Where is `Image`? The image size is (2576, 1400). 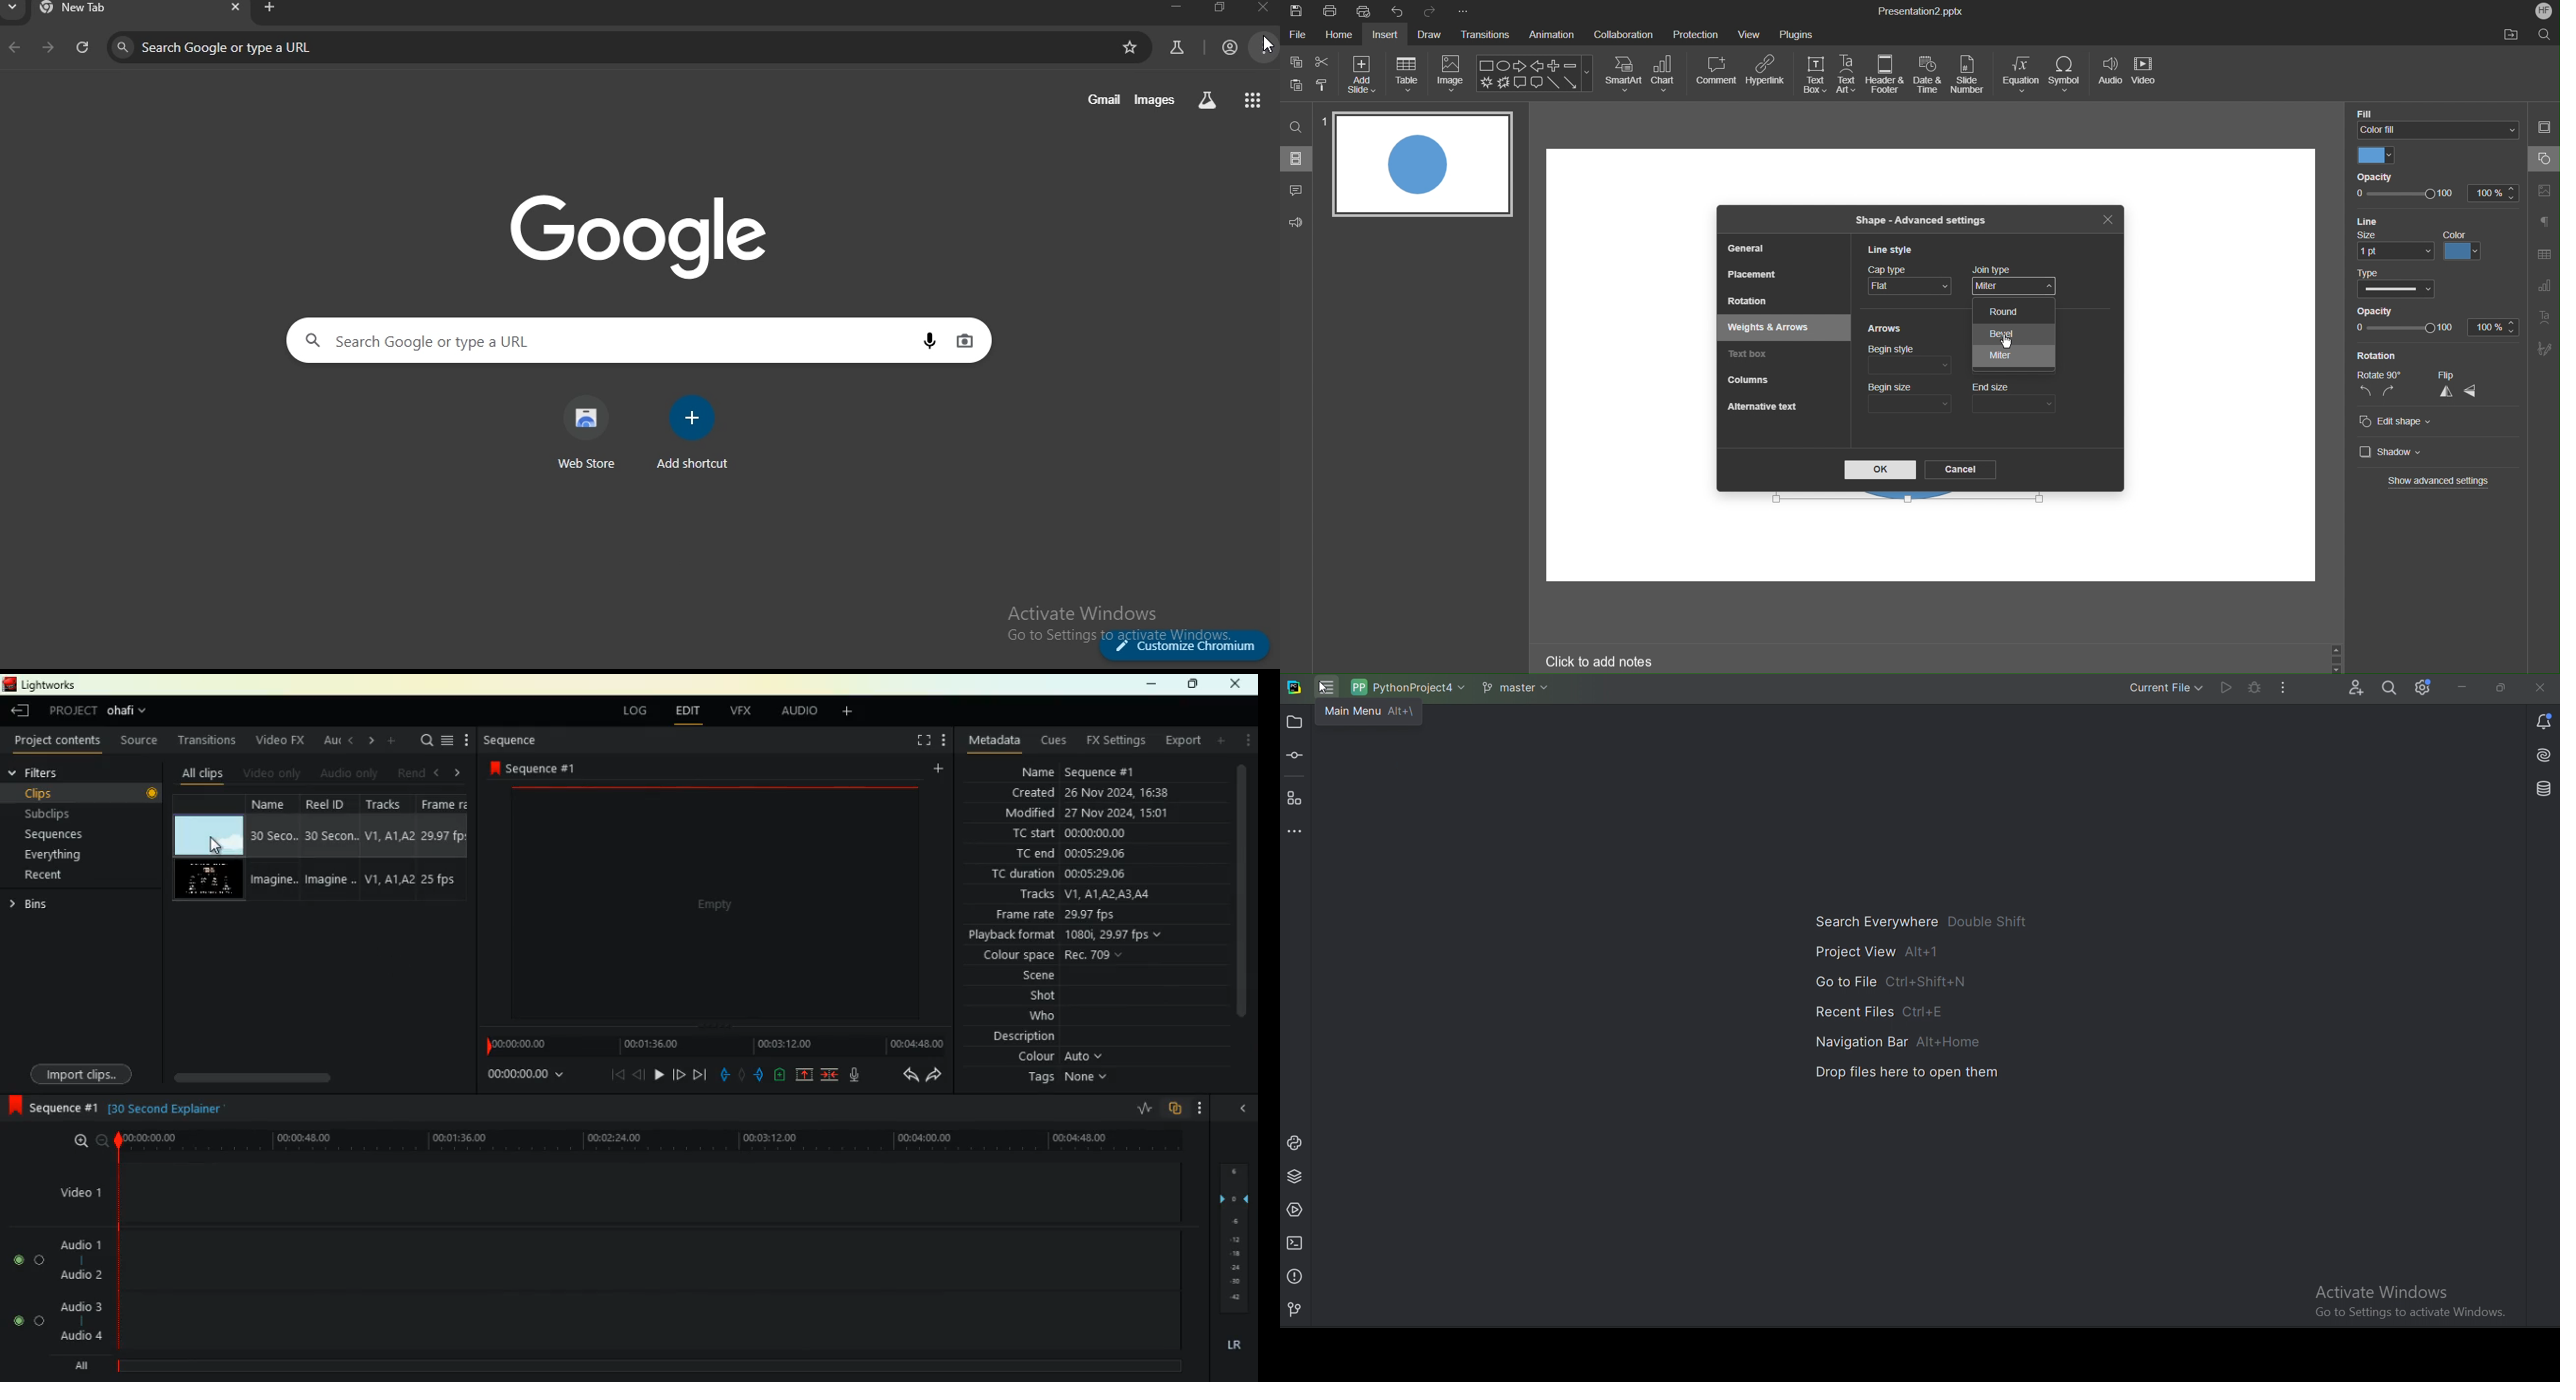
Image is located at coordinates (1452, 74).